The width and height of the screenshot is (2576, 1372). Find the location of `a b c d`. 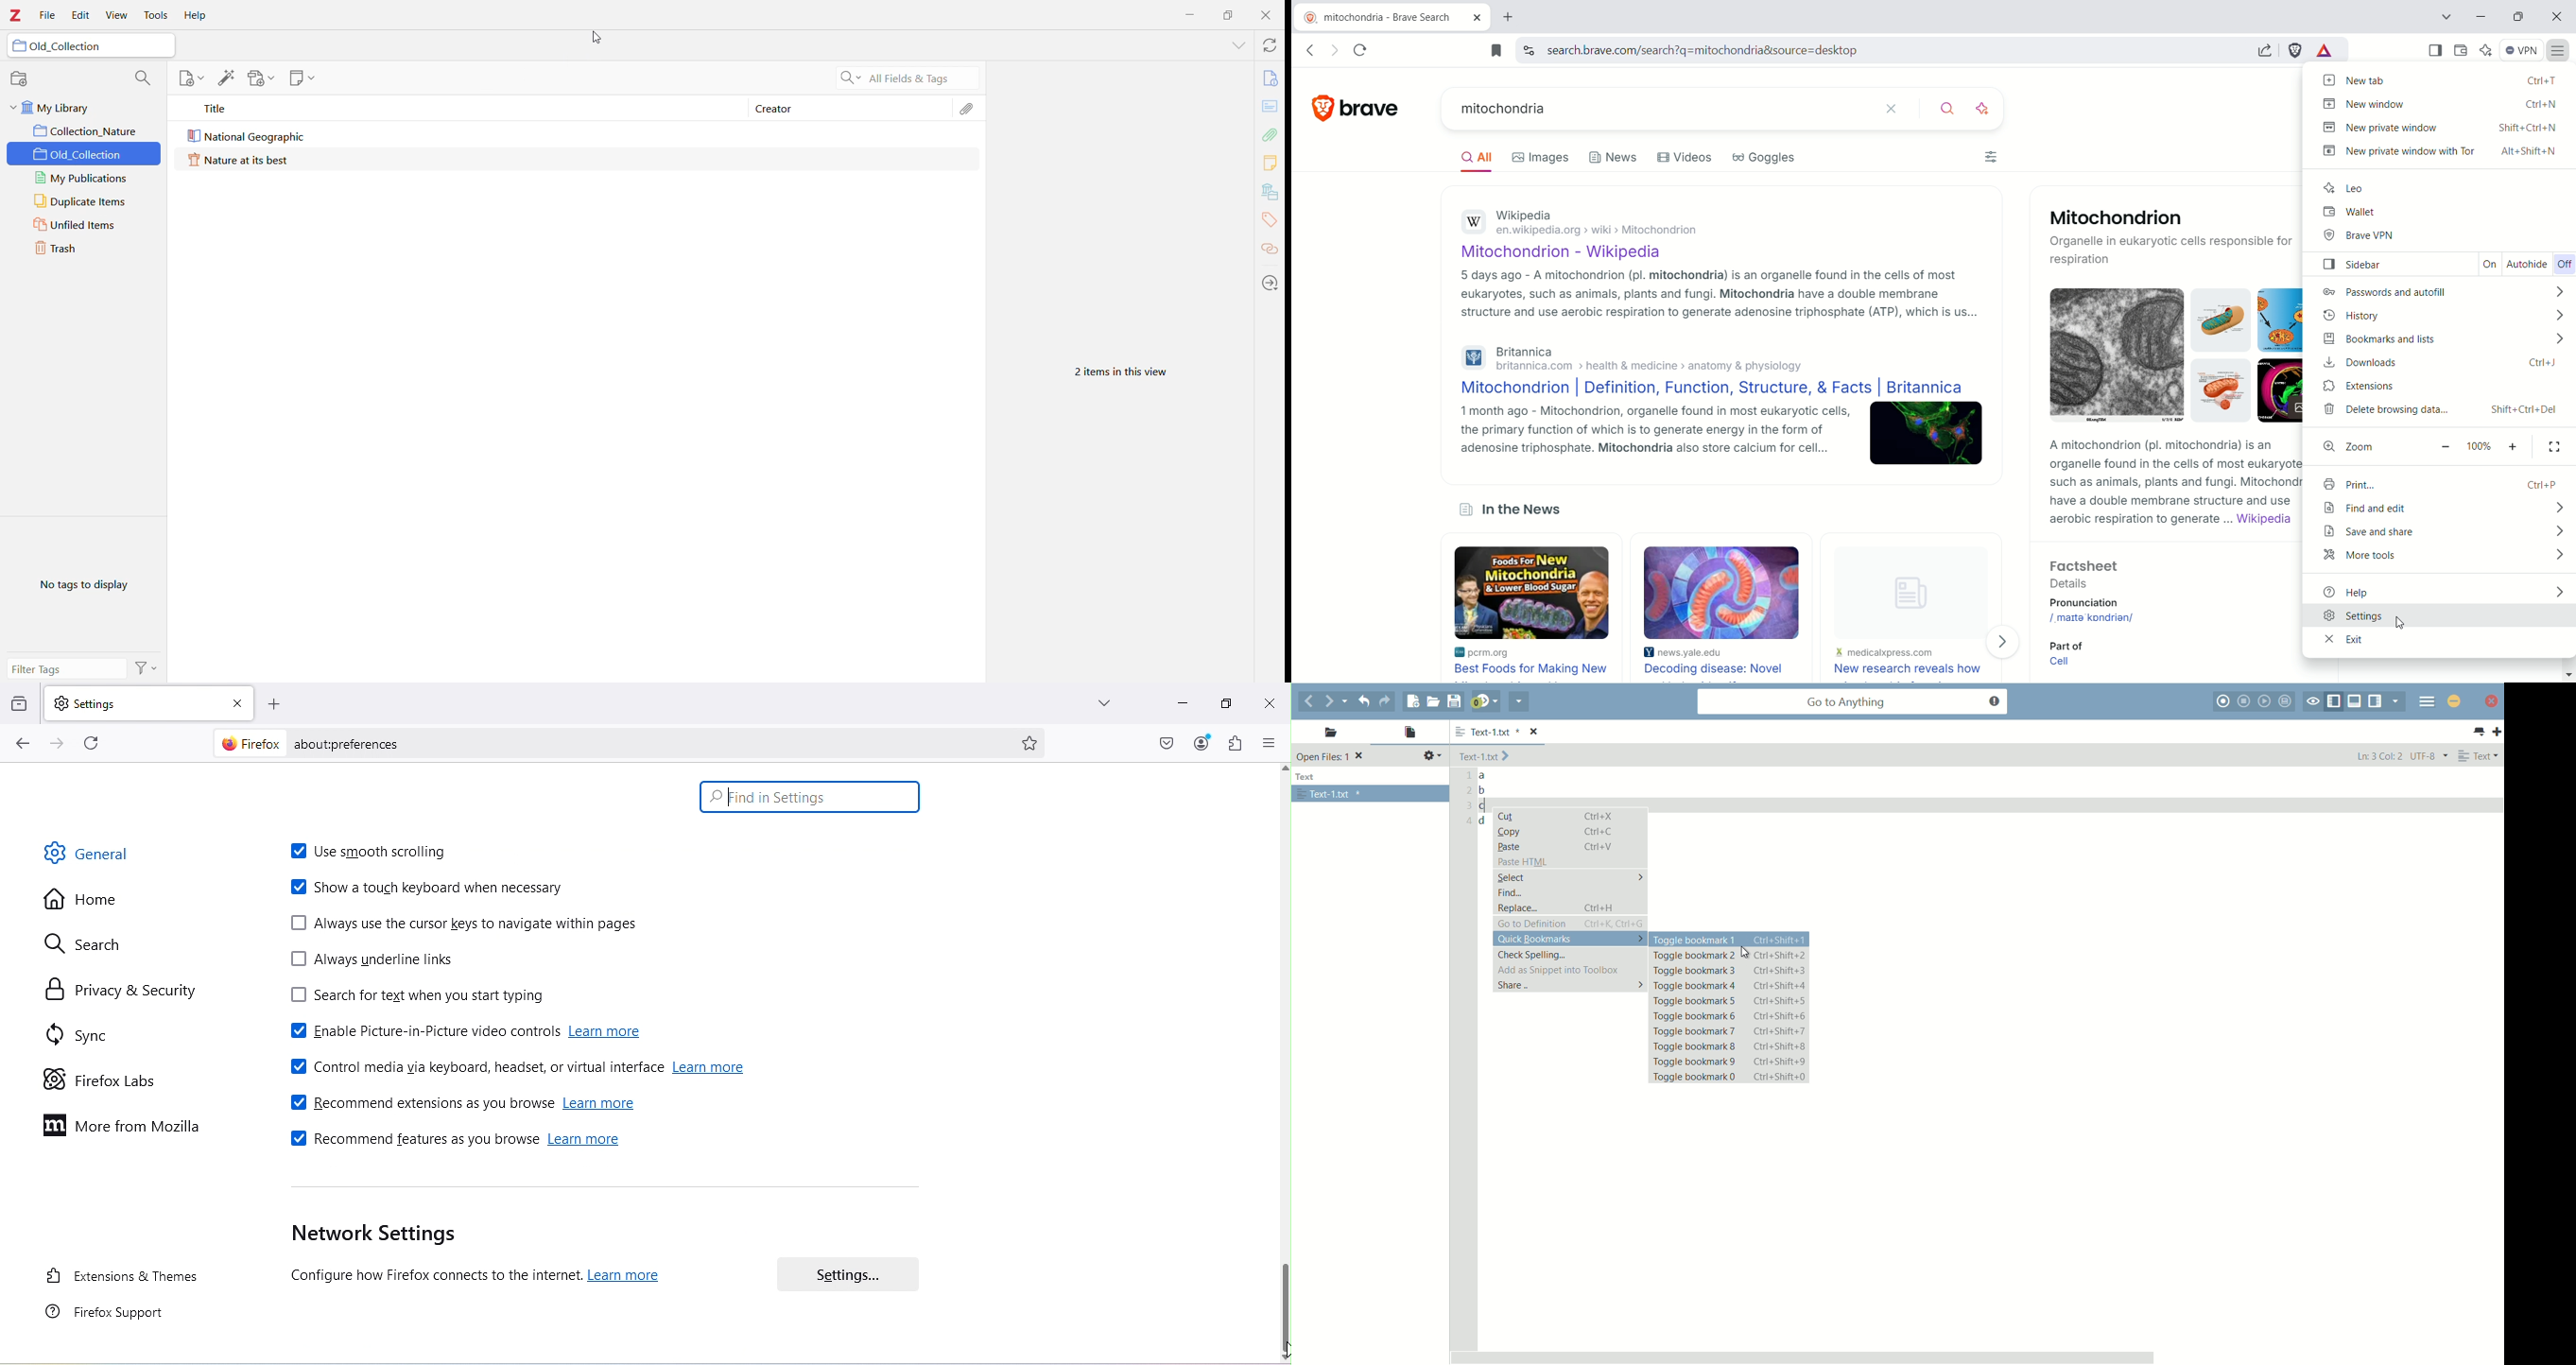

a b c d is located at coordinates (1485, 799).